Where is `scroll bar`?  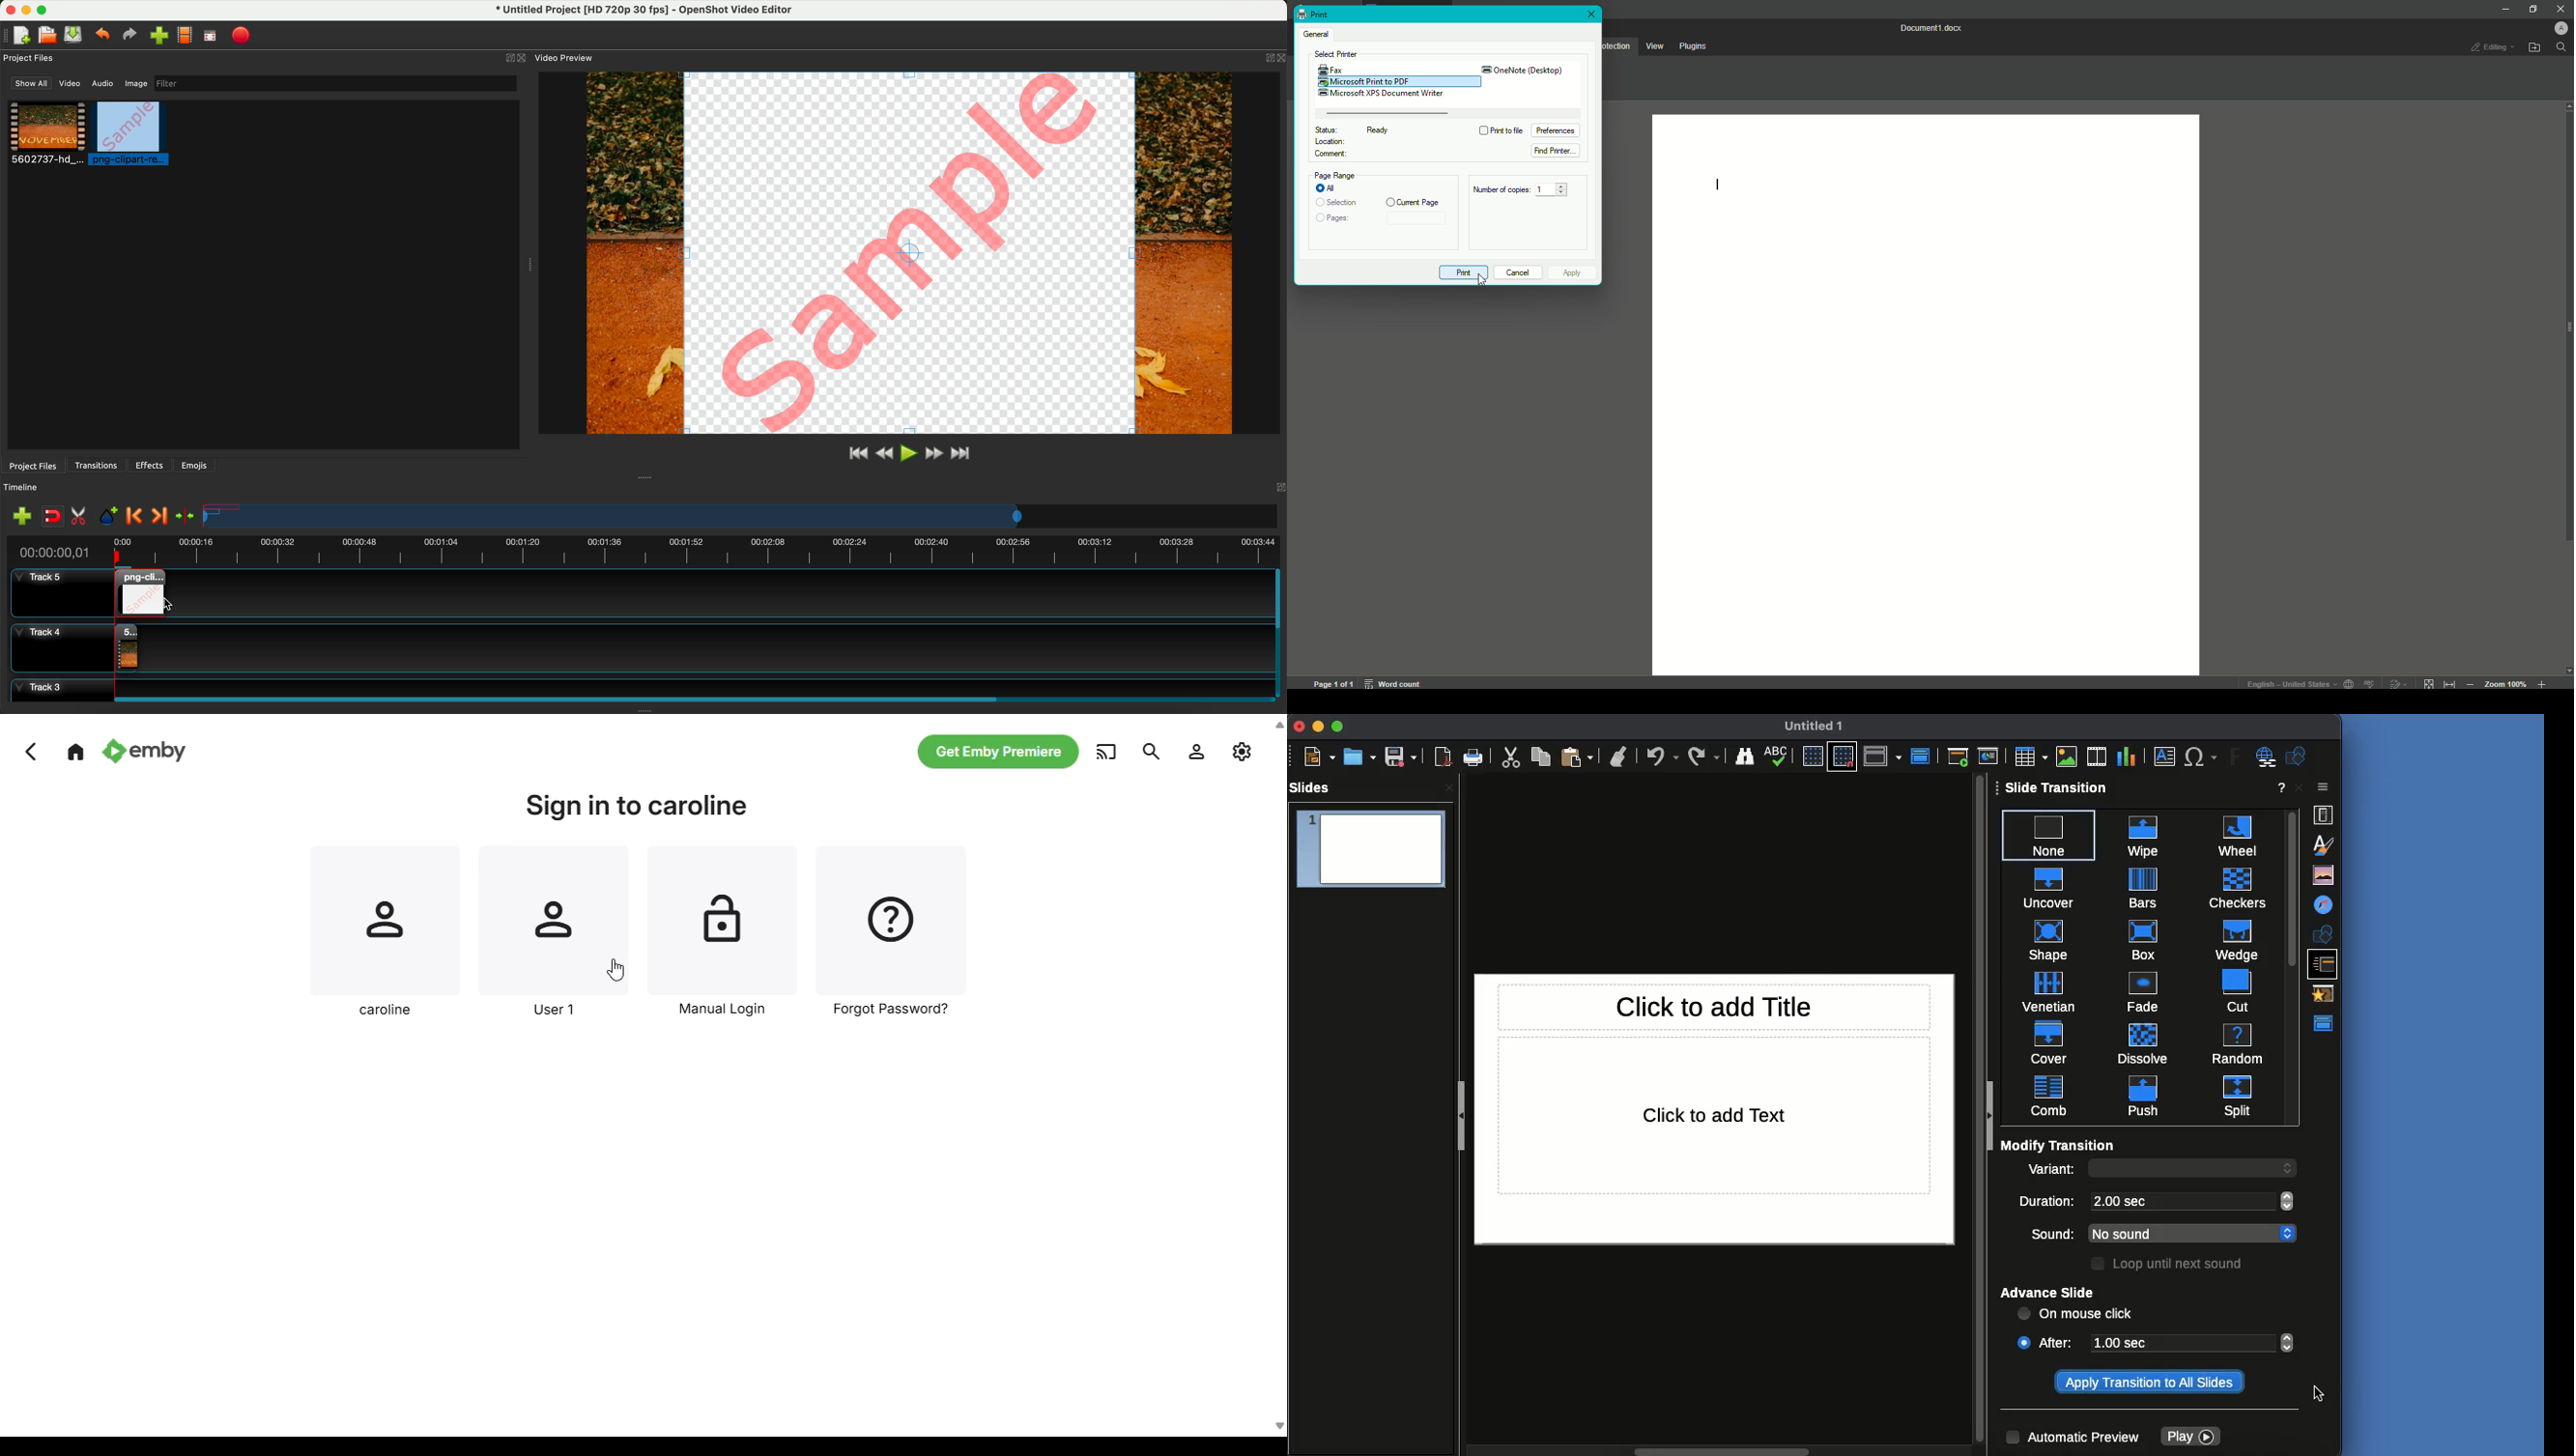 scroll bar is located at coordinates (689, 699).